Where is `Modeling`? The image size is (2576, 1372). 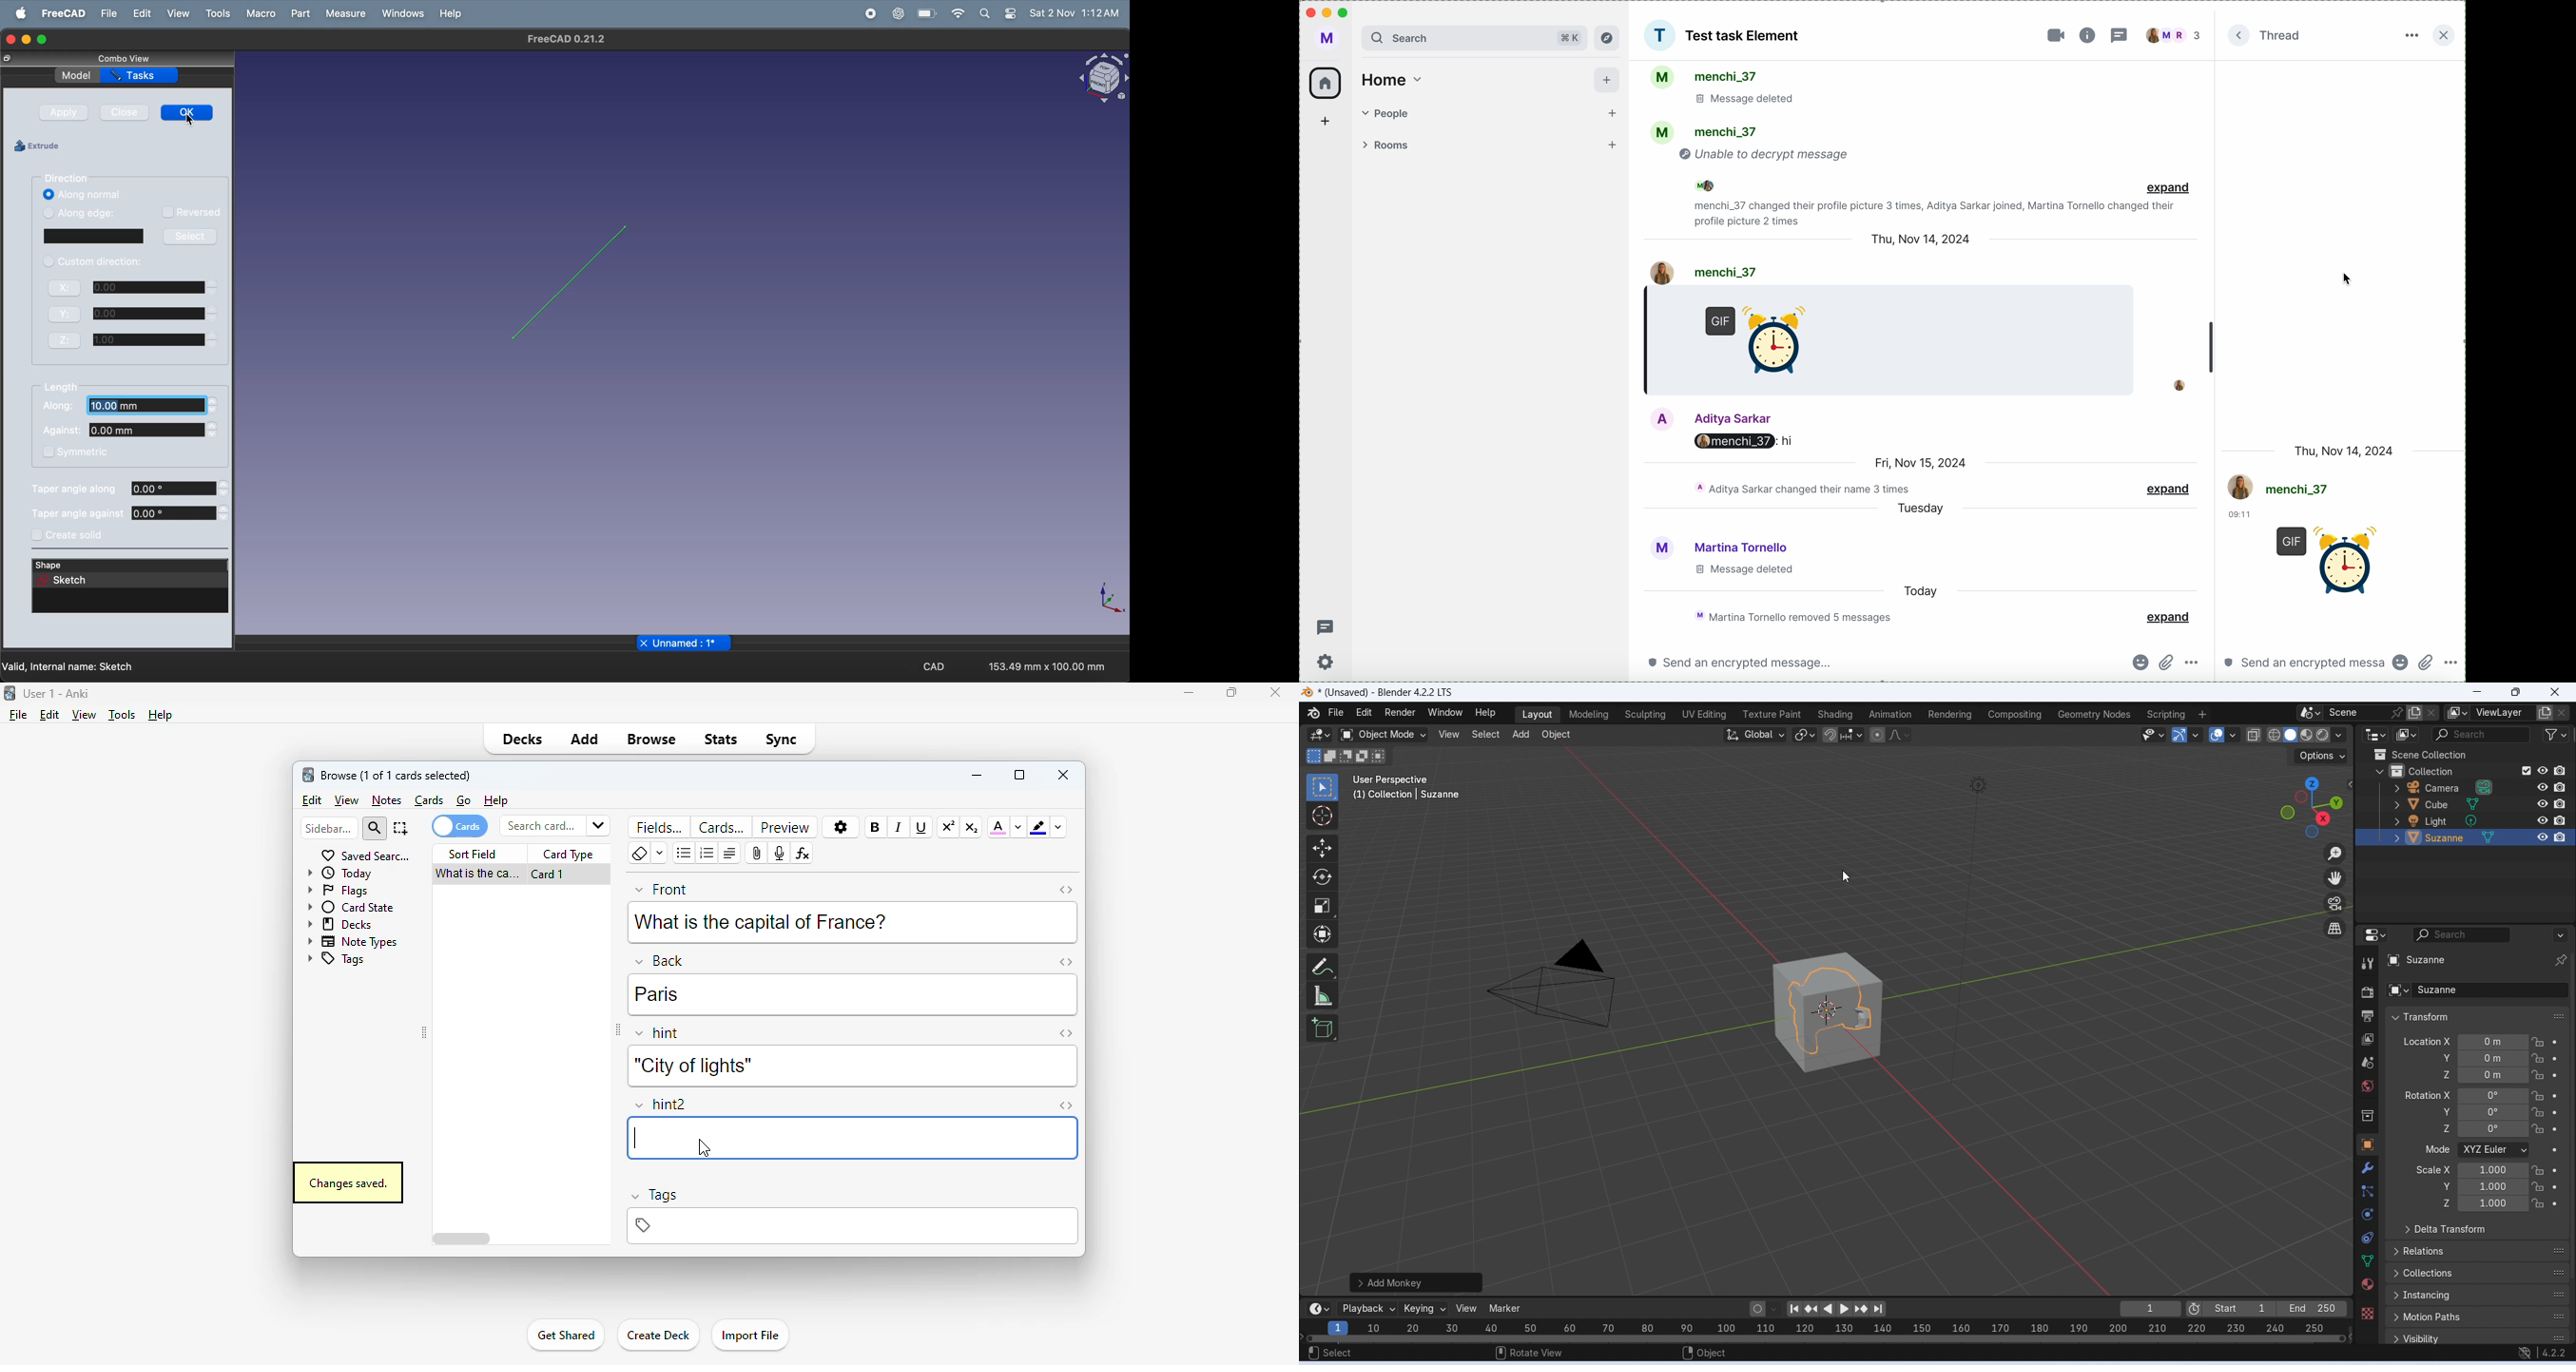 Modeling is located at coordinates (1588, 714).